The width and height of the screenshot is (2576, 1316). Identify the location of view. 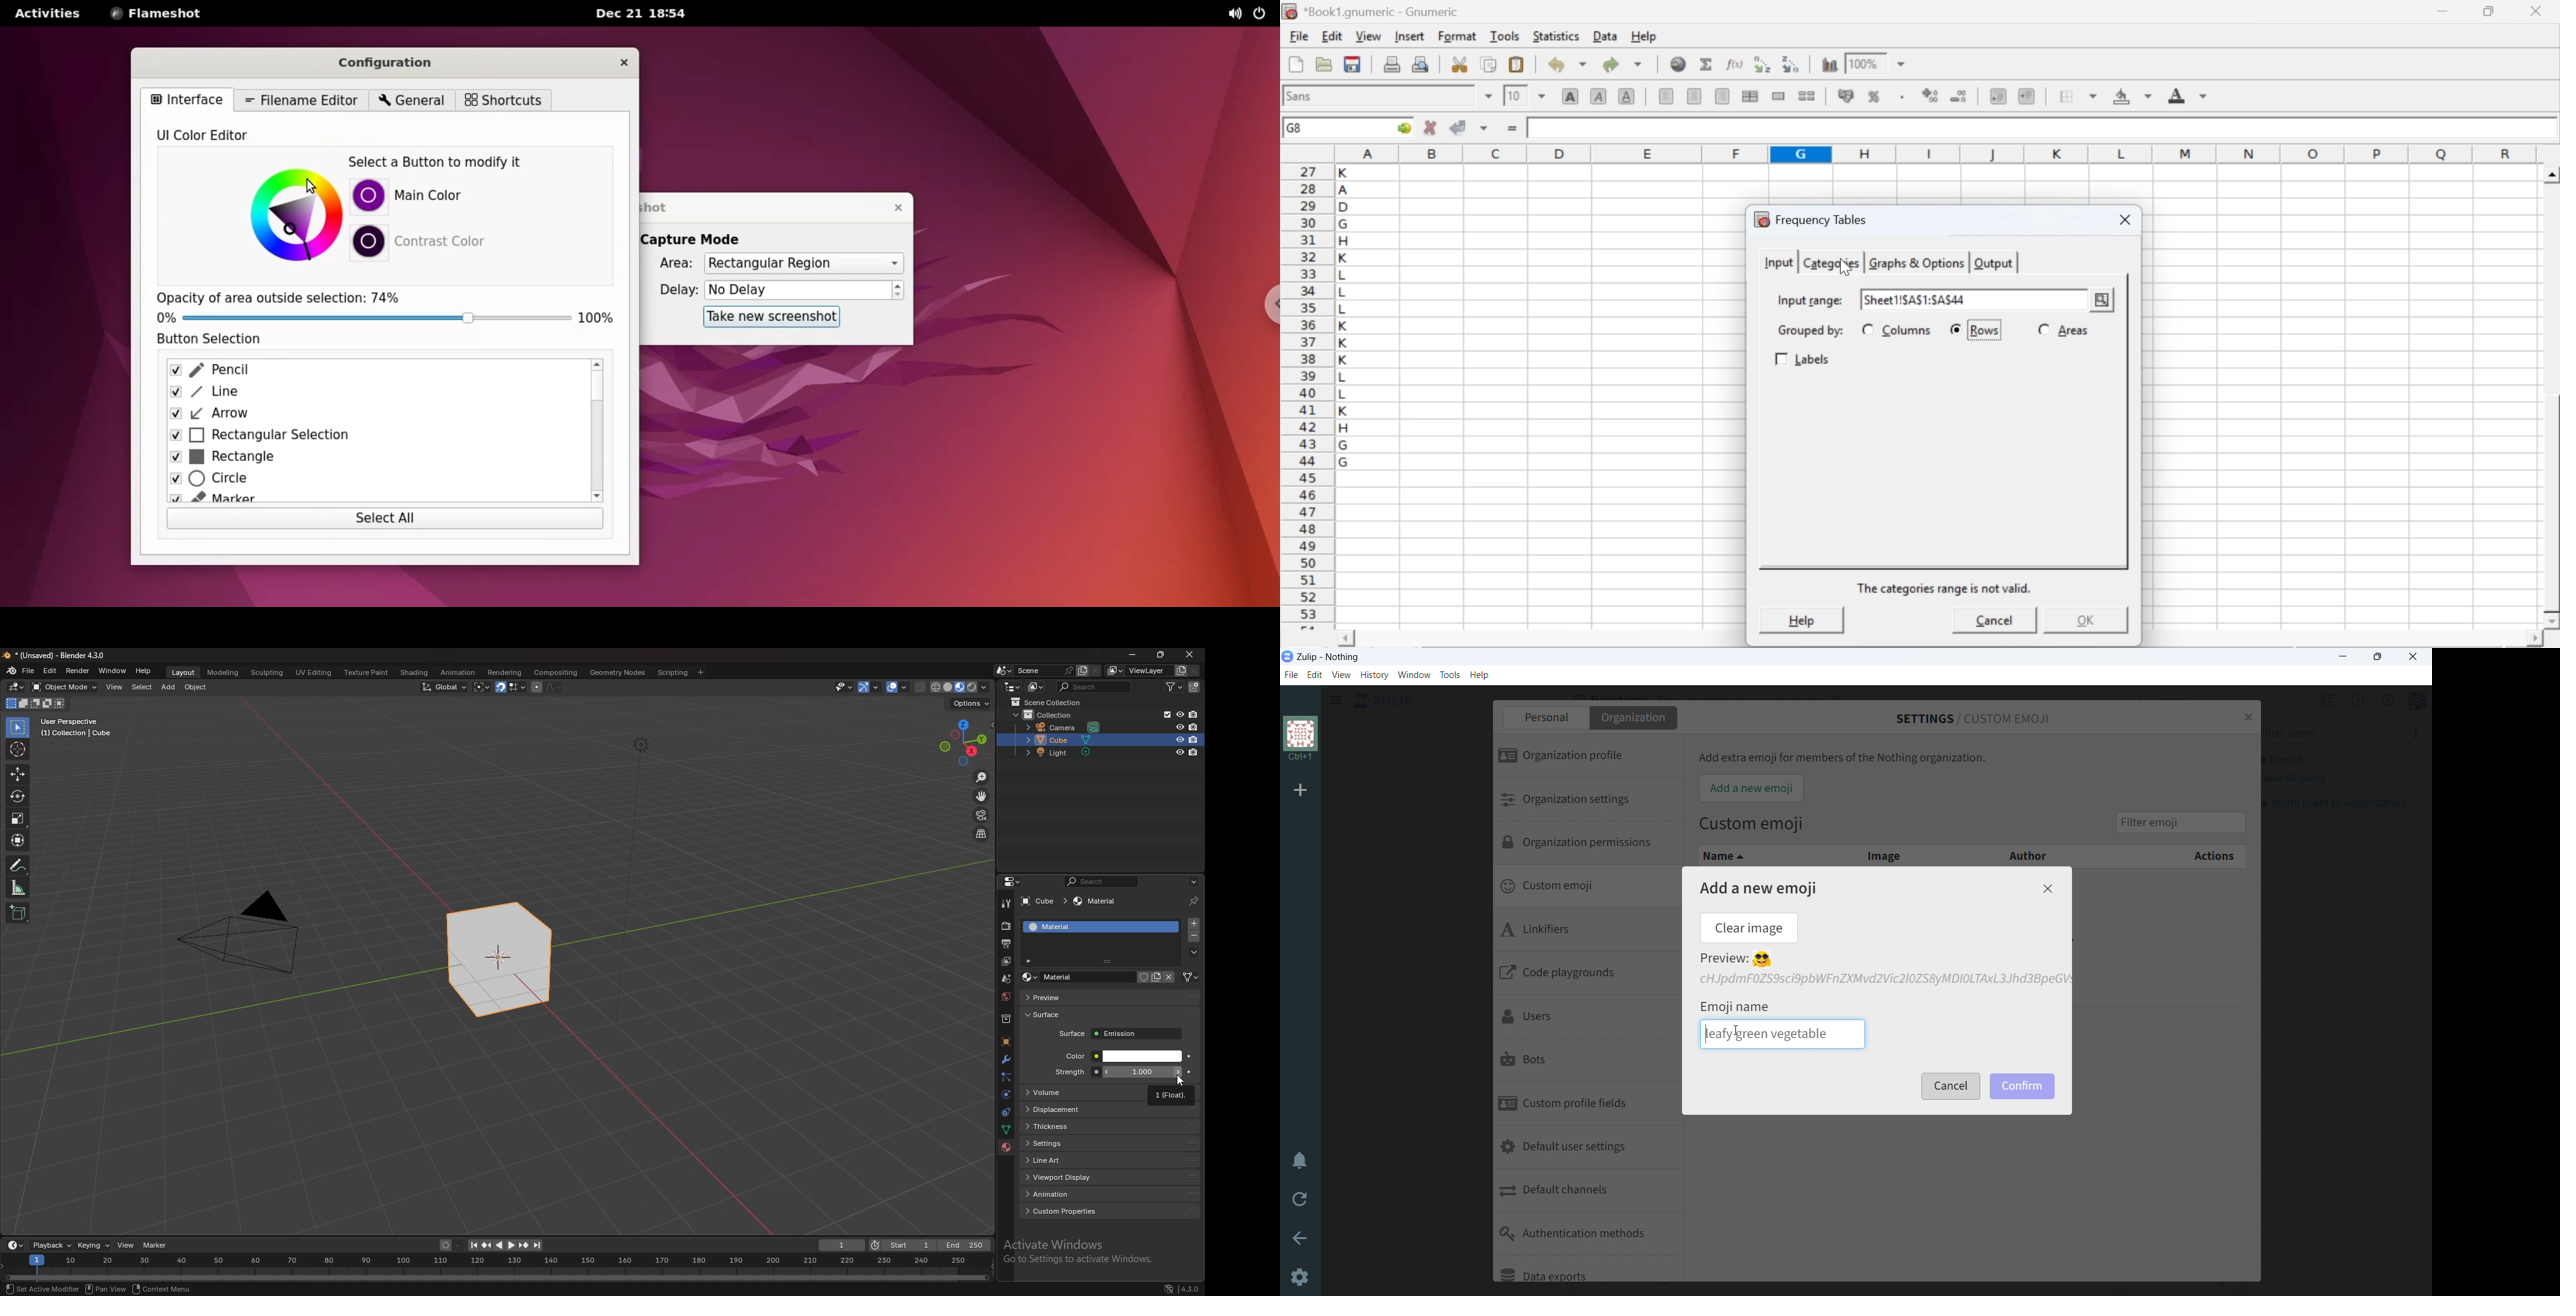
(1368, 35).